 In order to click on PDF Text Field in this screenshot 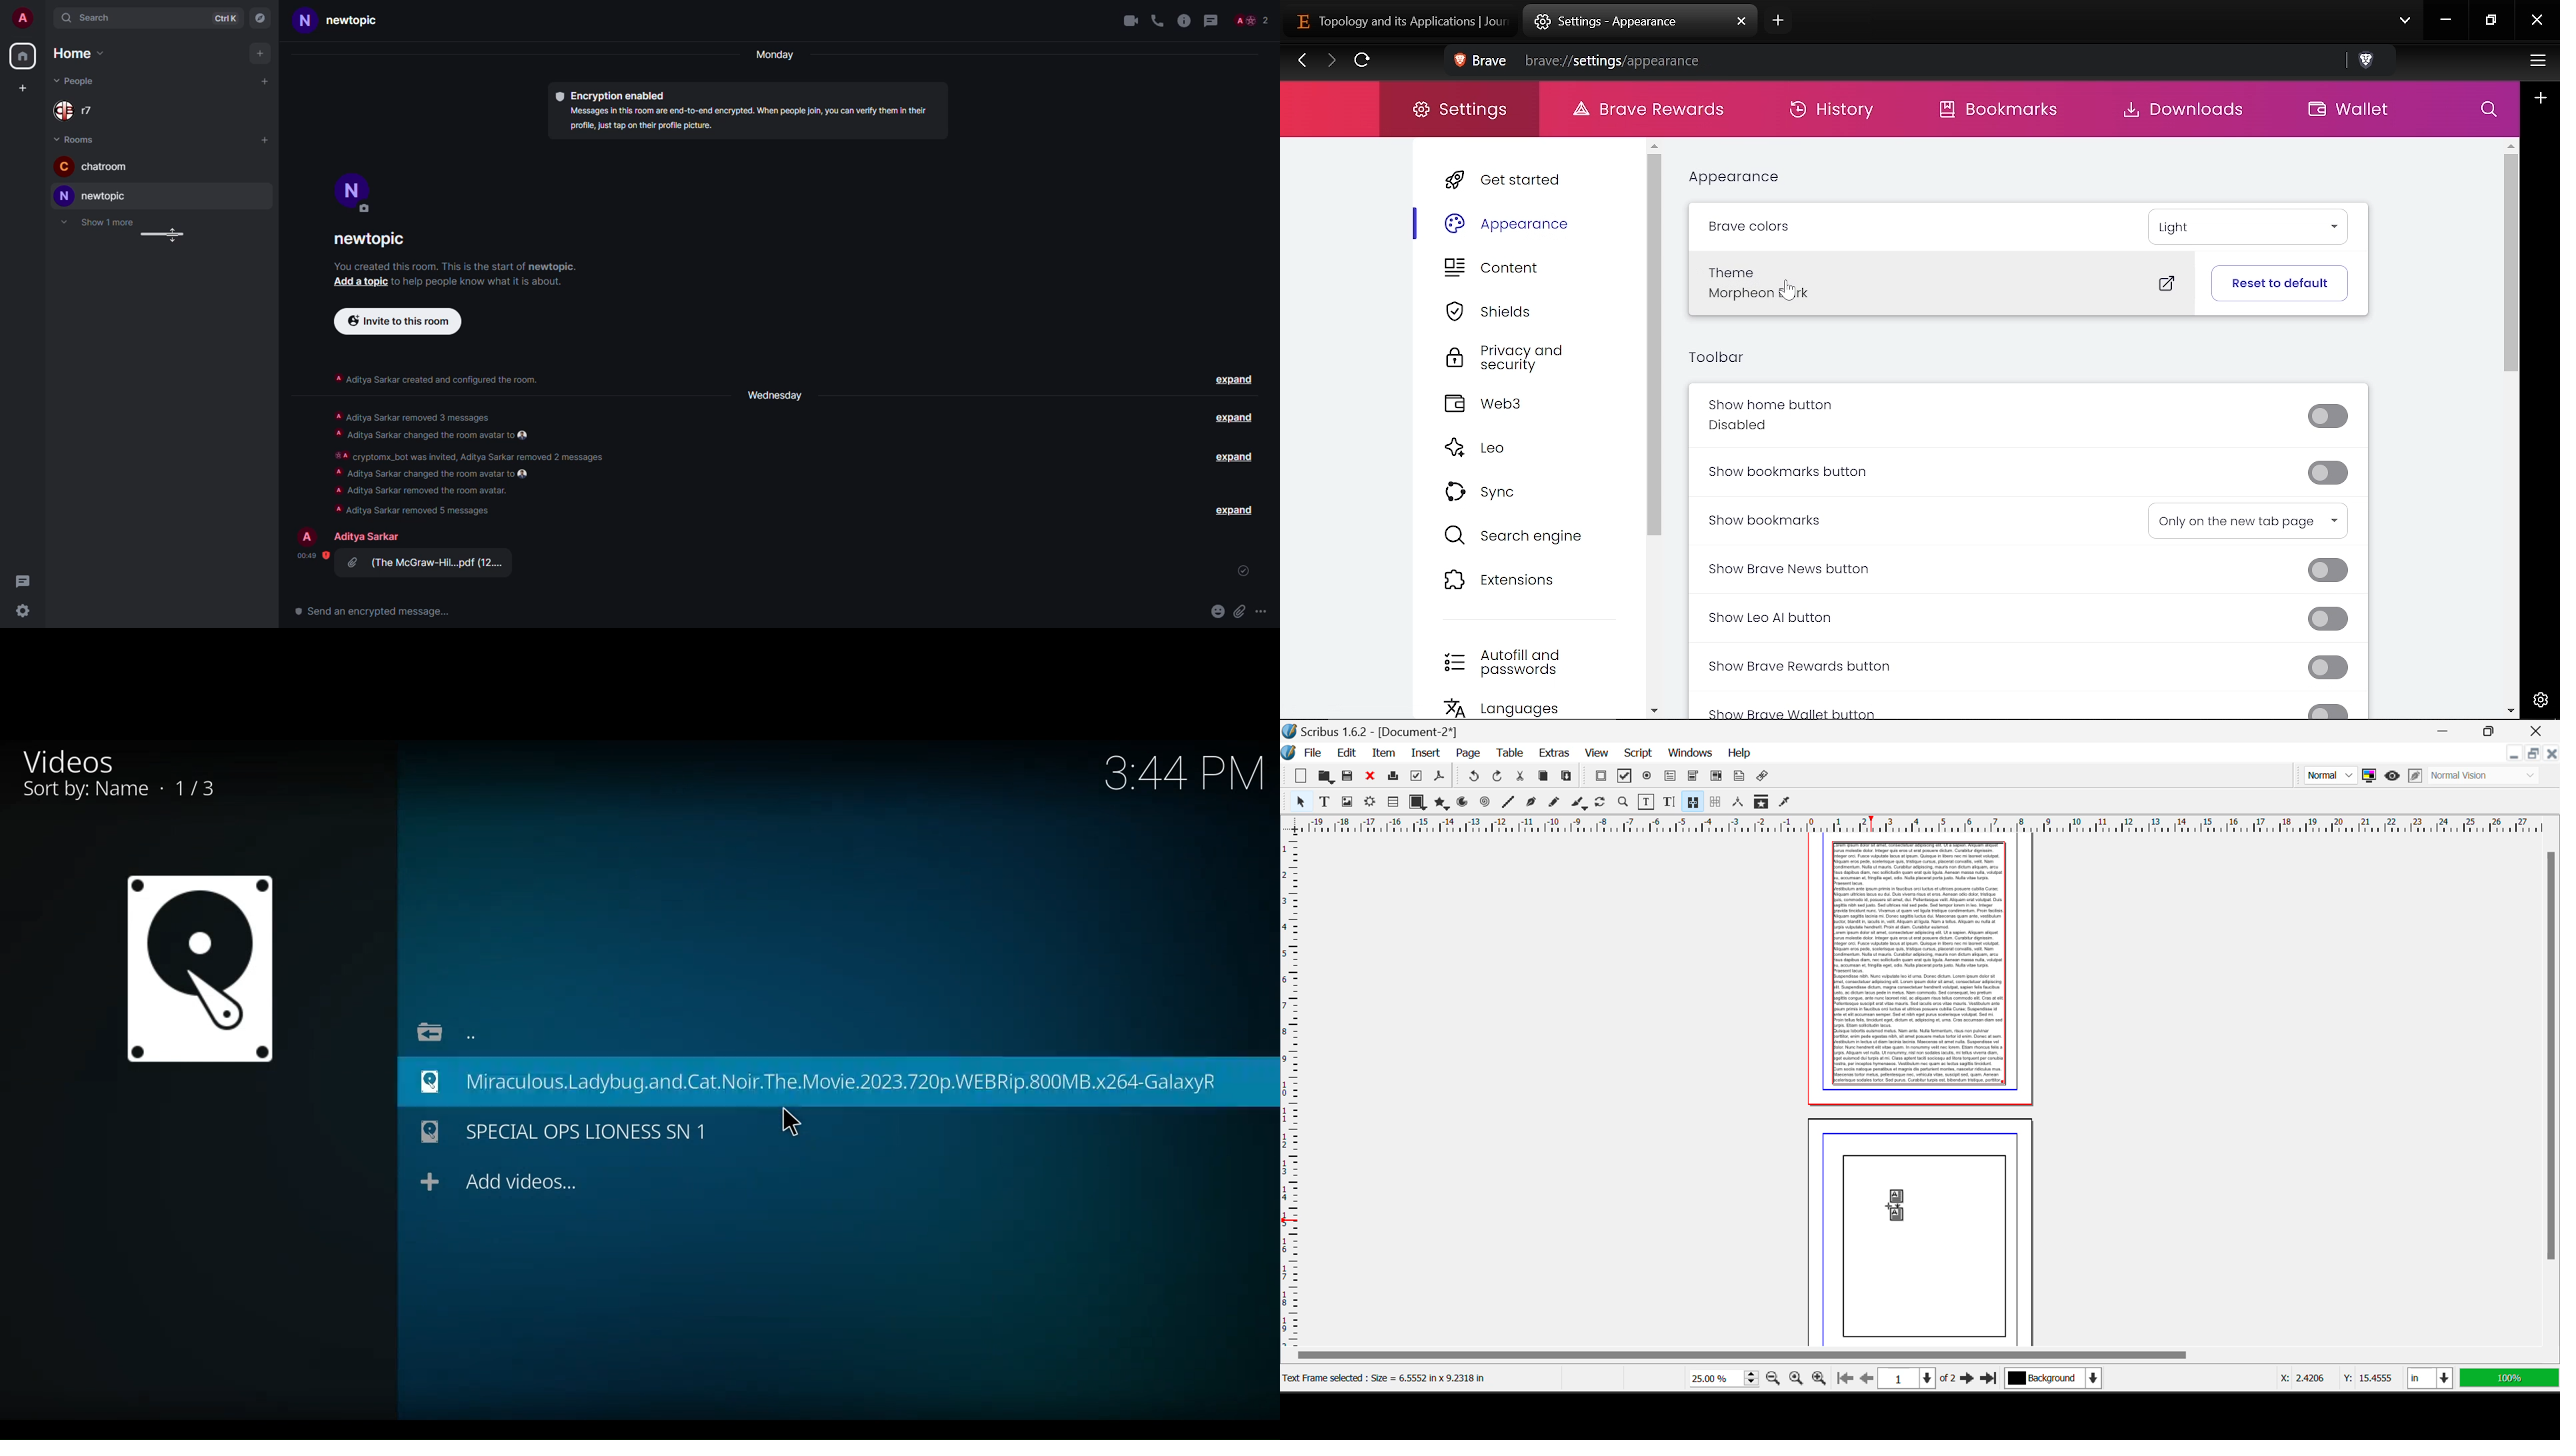, I will do `click(1671, 777)`.